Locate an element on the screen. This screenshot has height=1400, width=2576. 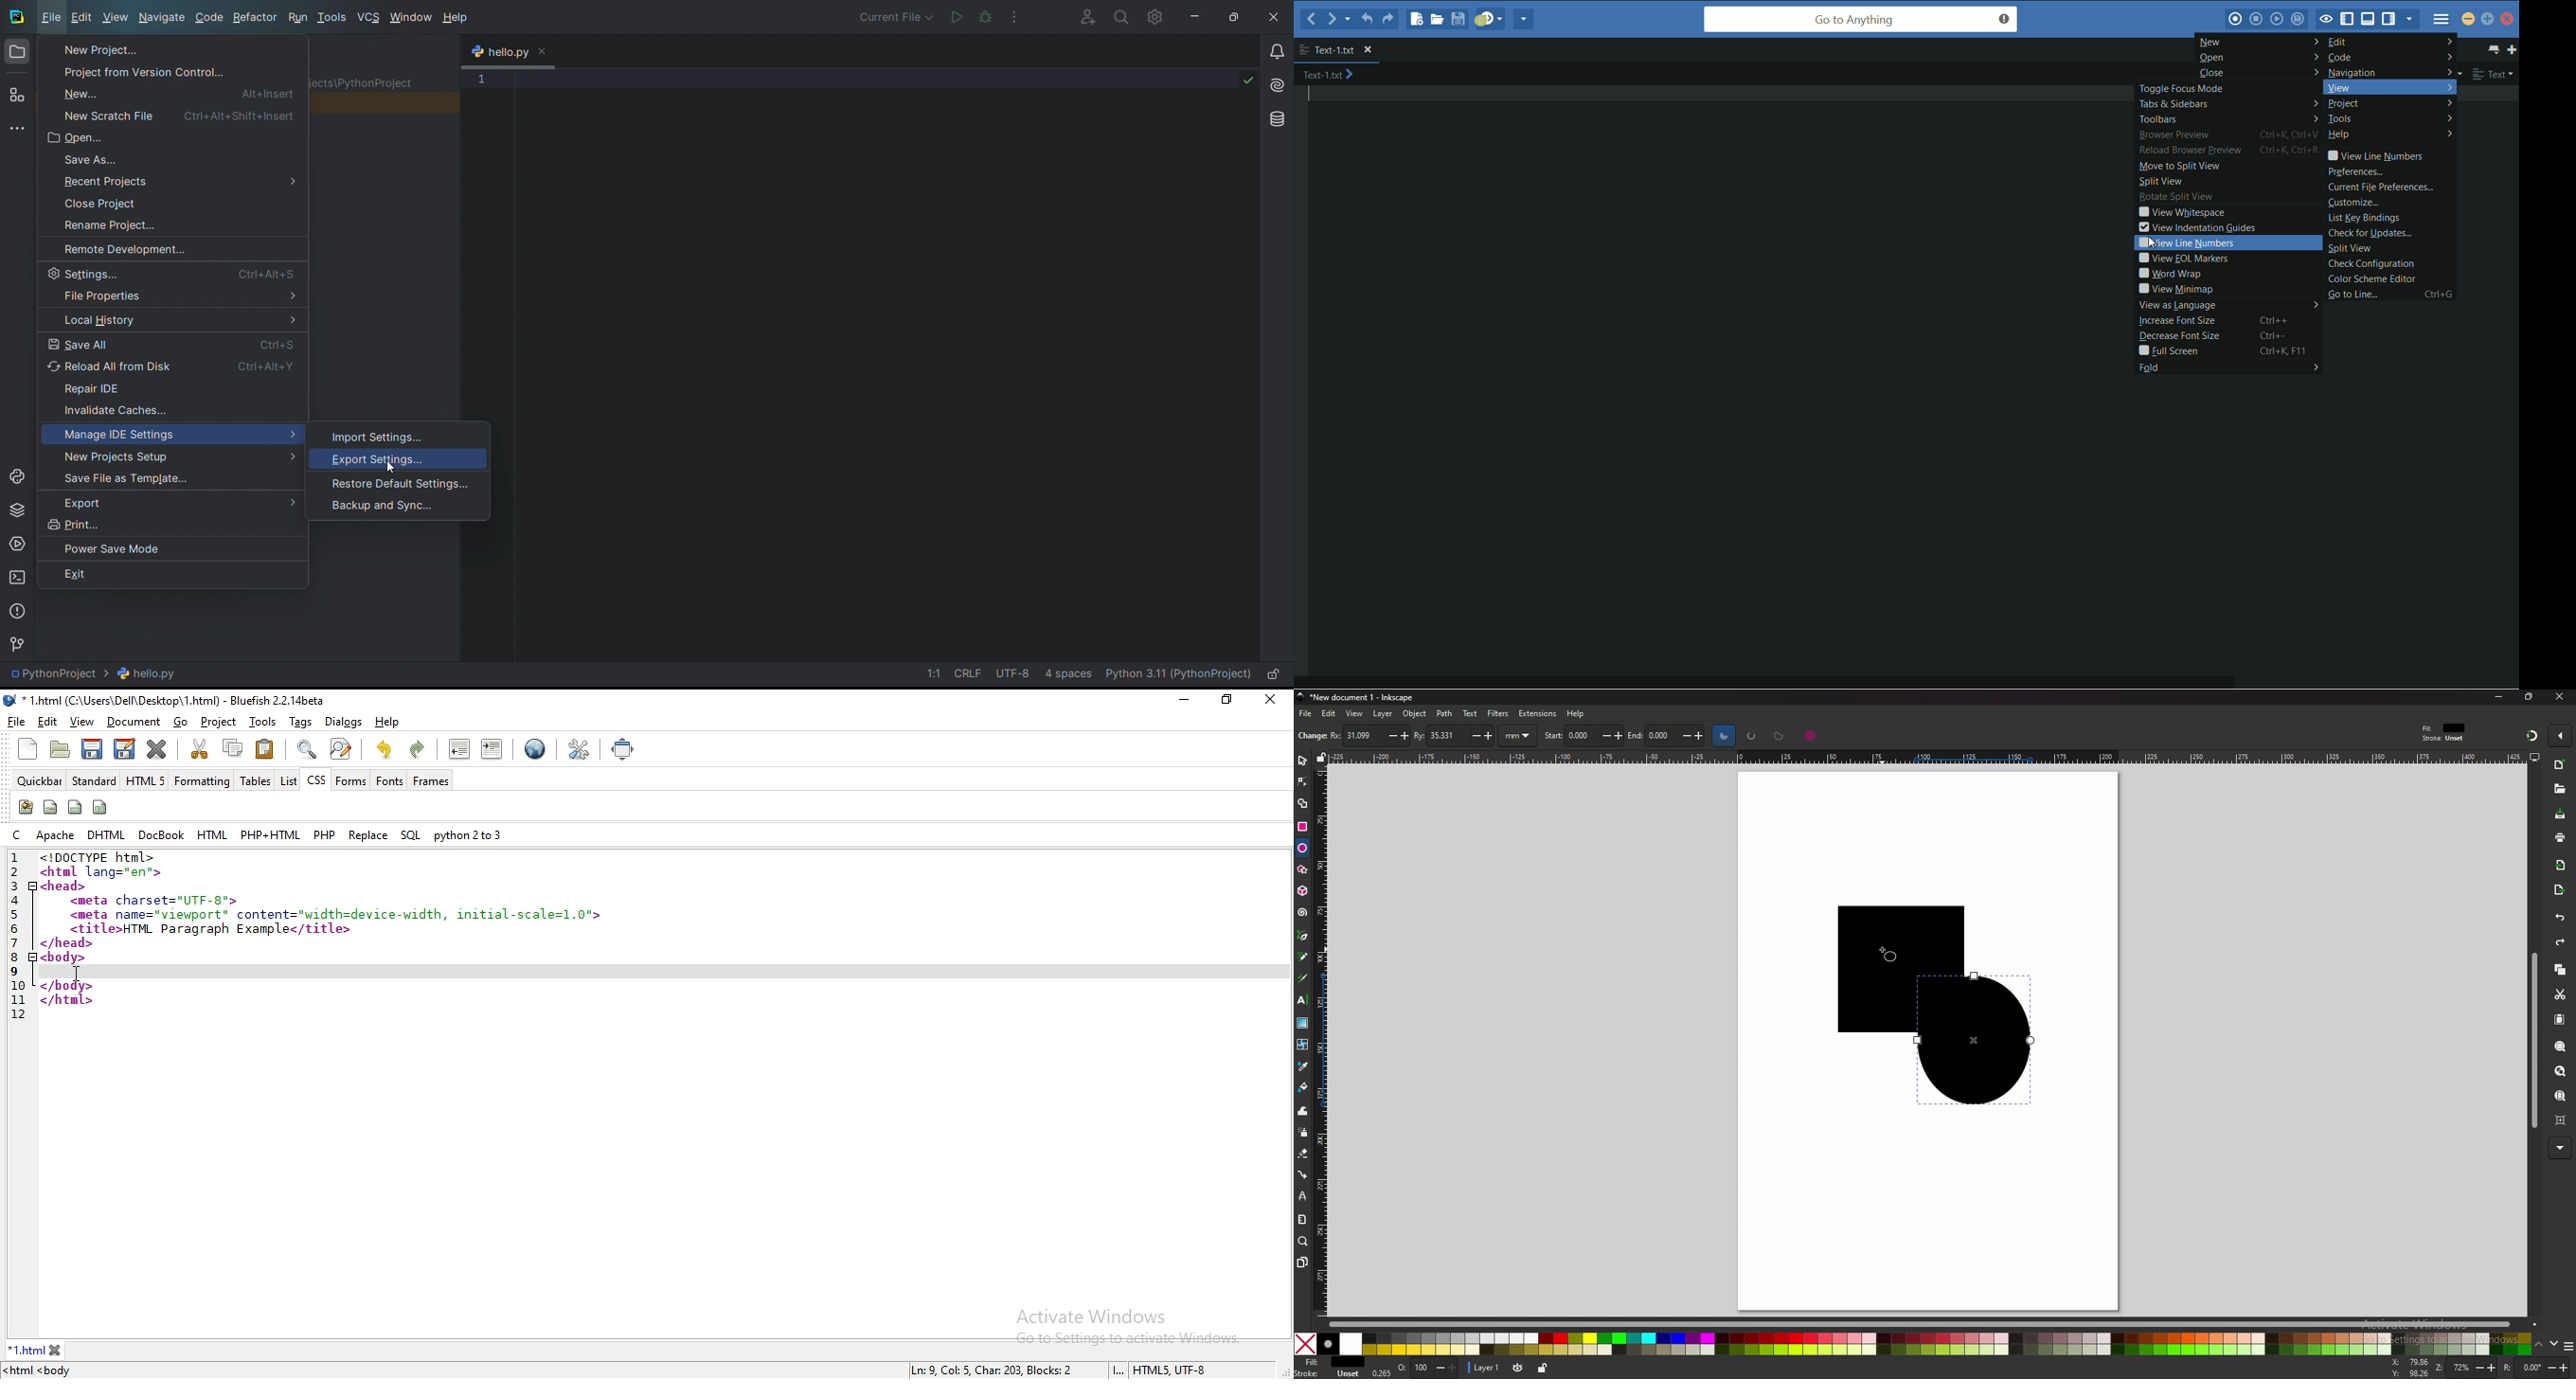
close is located at coordinates (2258, 72).